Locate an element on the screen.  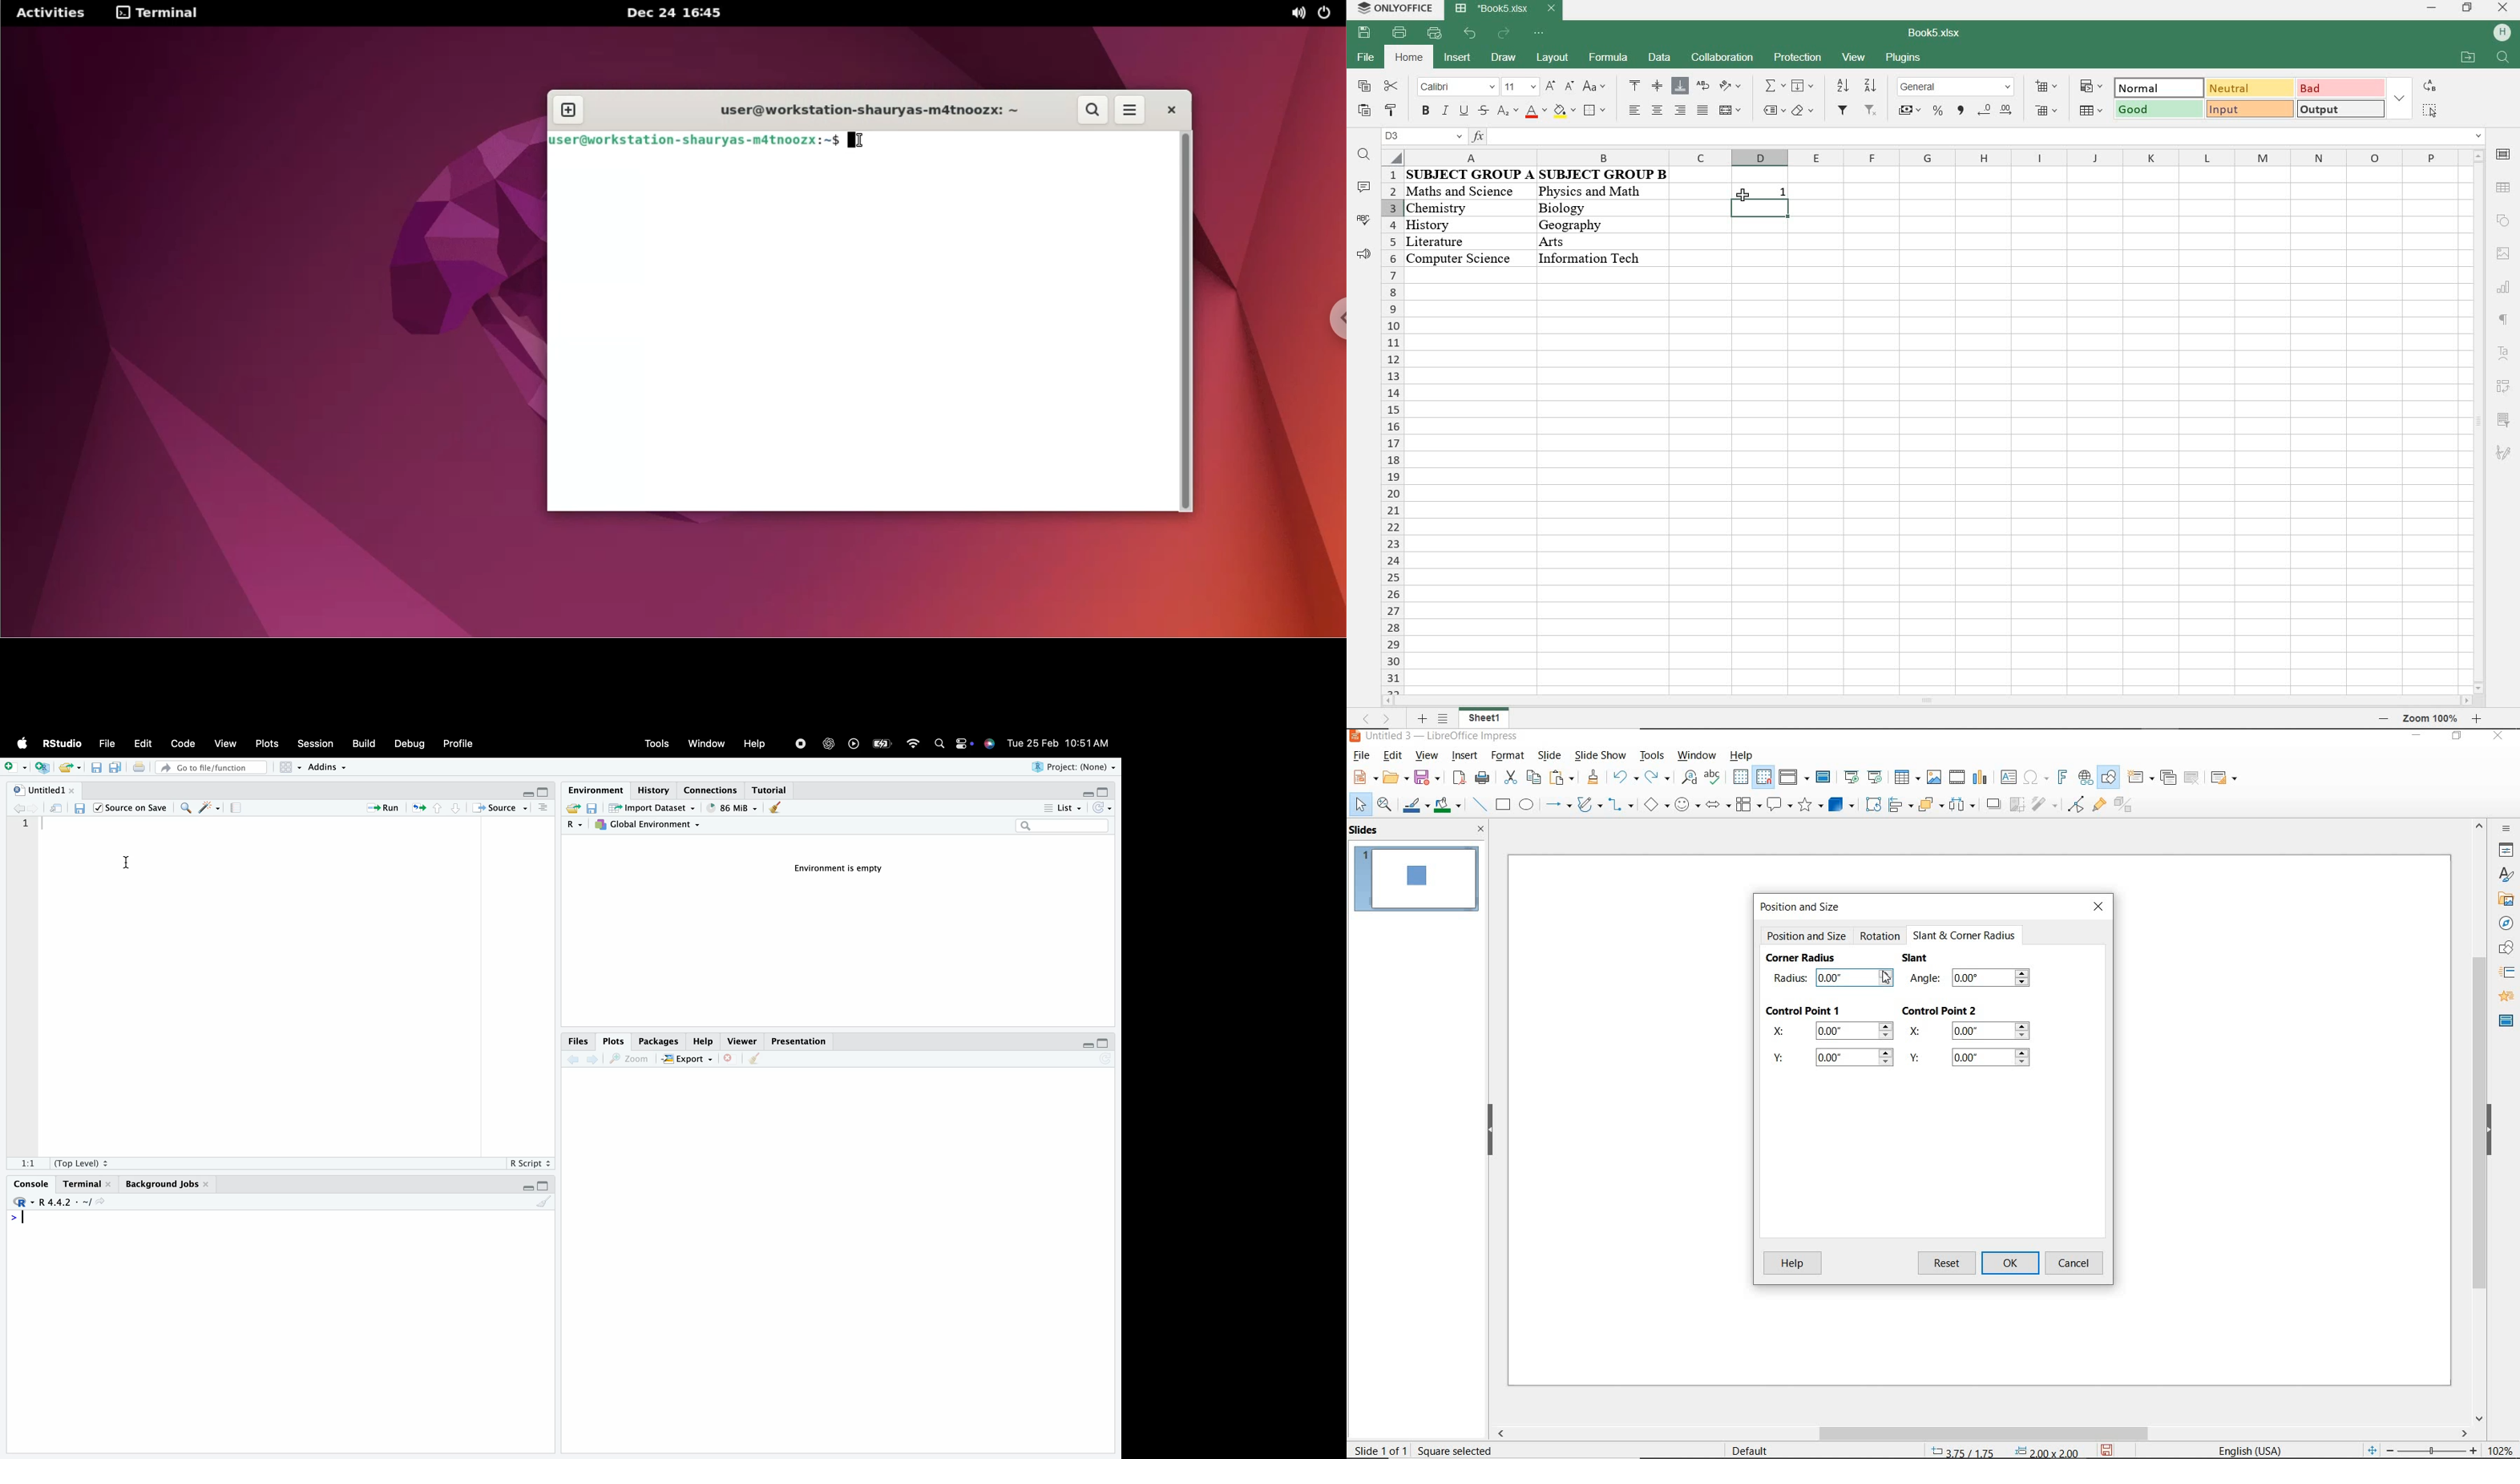
print is located at coordinates (144, 770).